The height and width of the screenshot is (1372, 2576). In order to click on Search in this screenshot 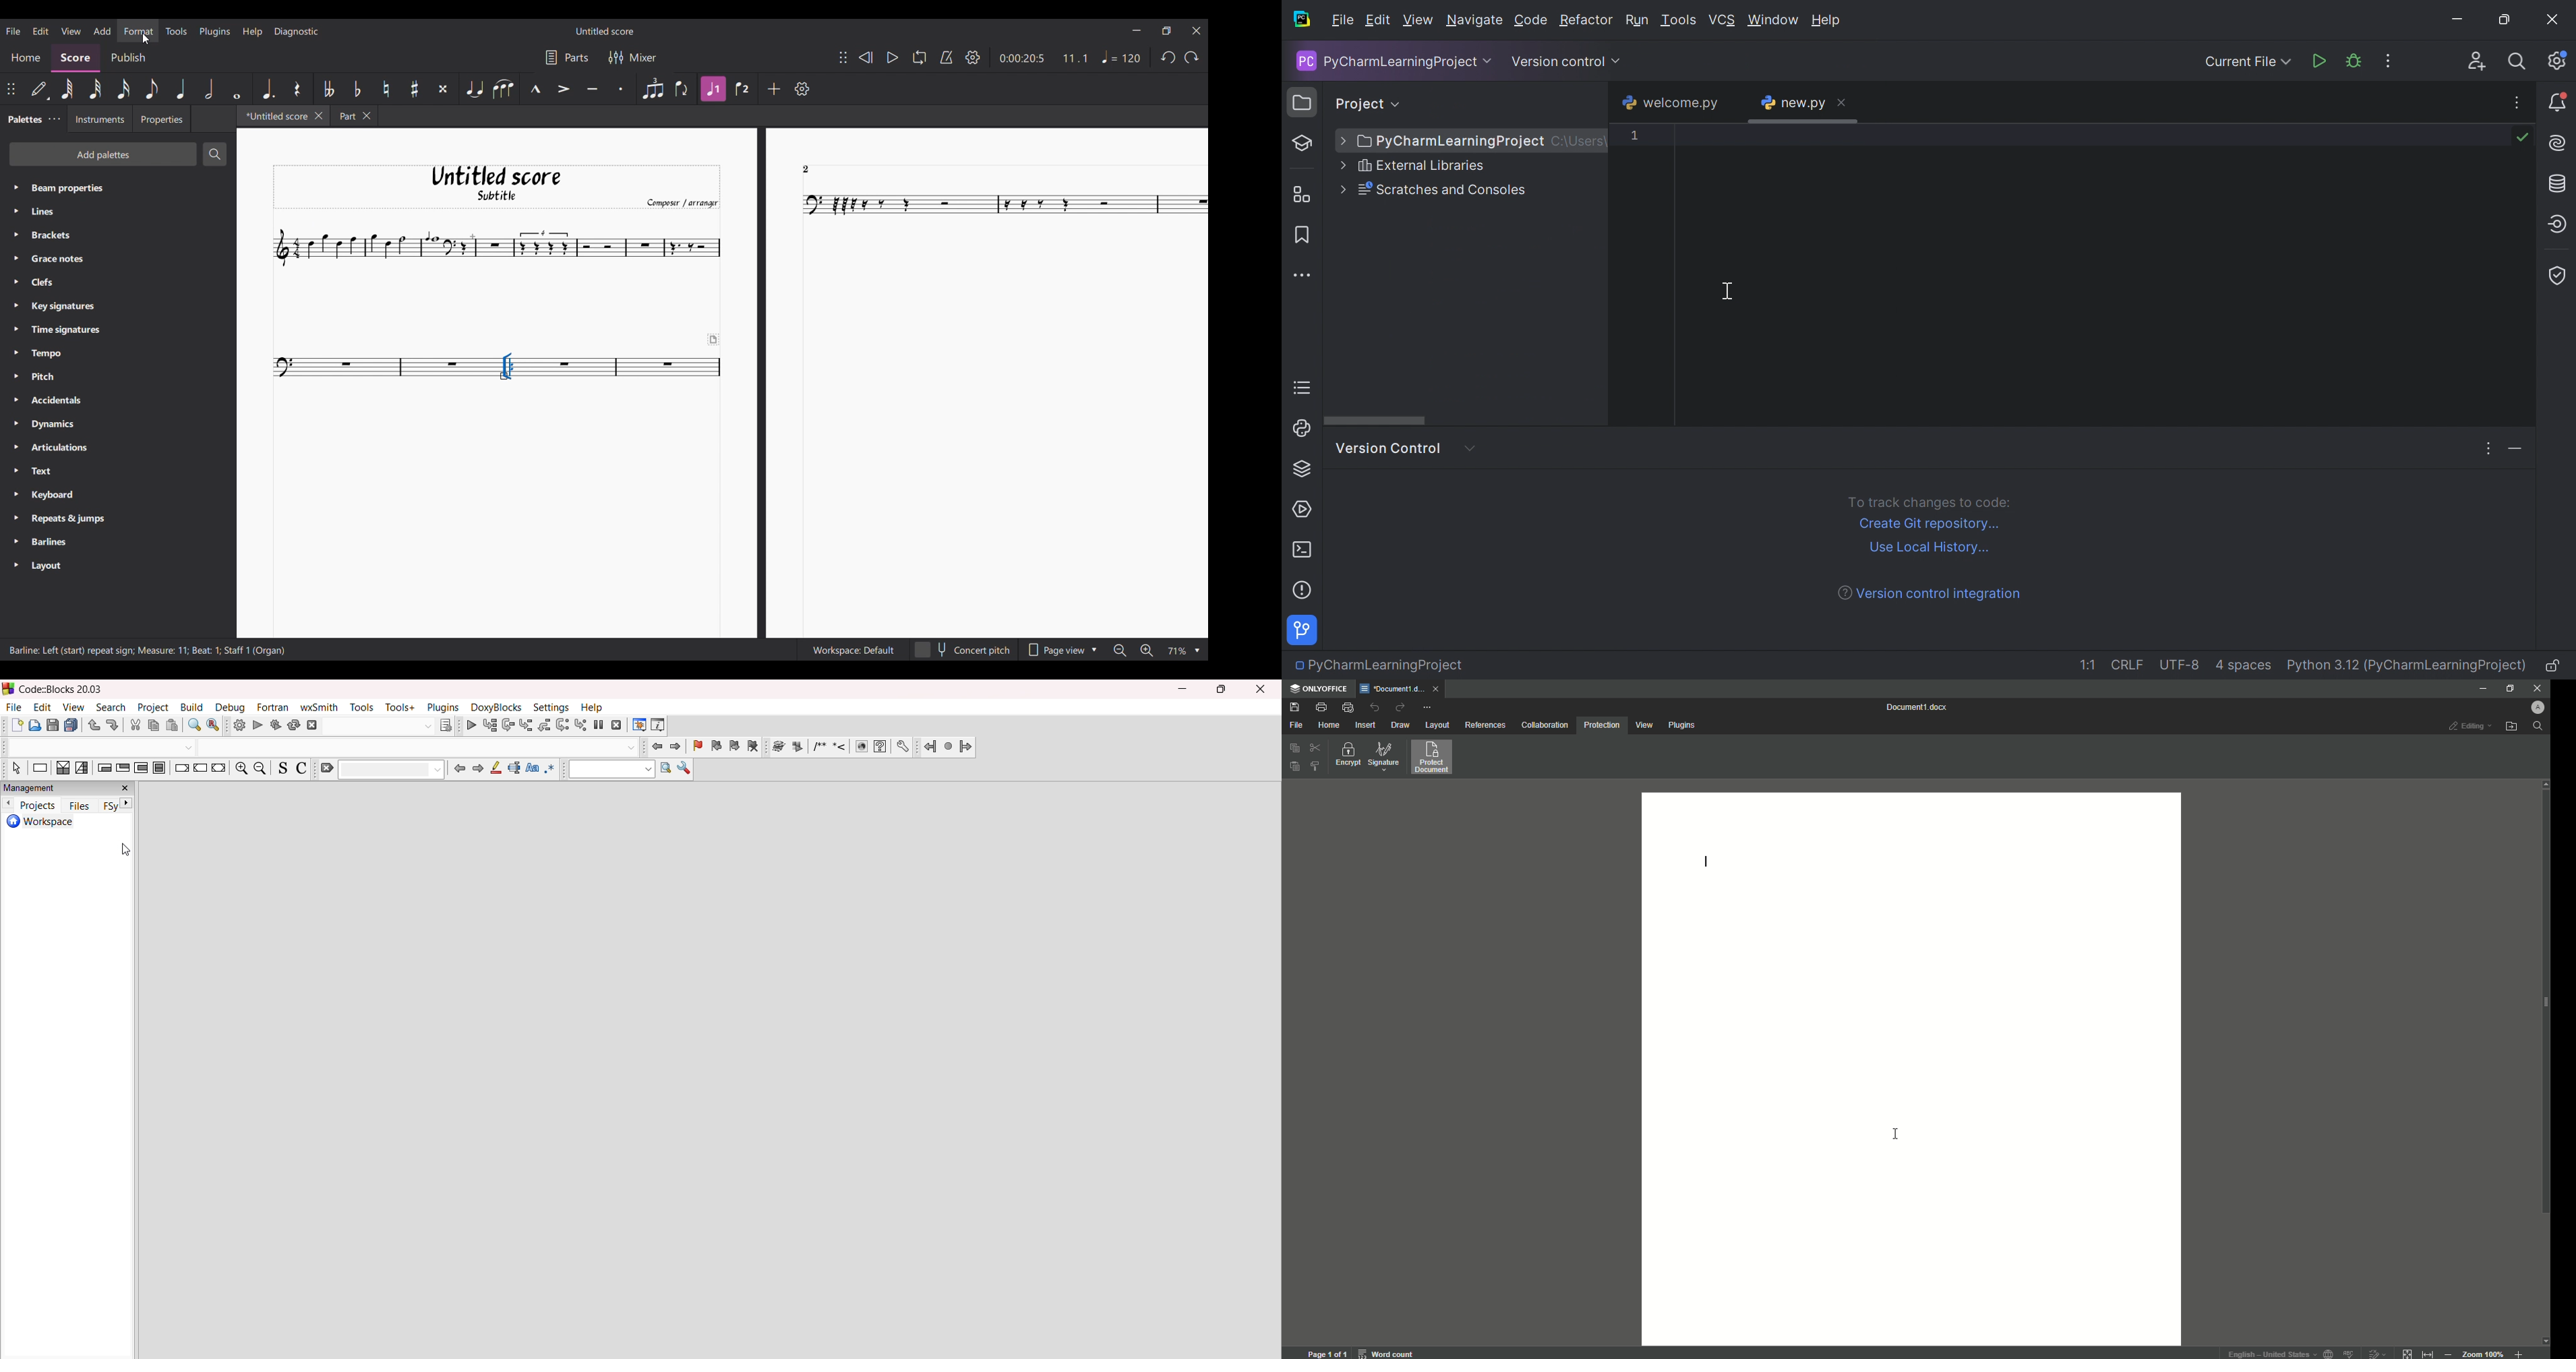, I will do `click(215, 154)`.